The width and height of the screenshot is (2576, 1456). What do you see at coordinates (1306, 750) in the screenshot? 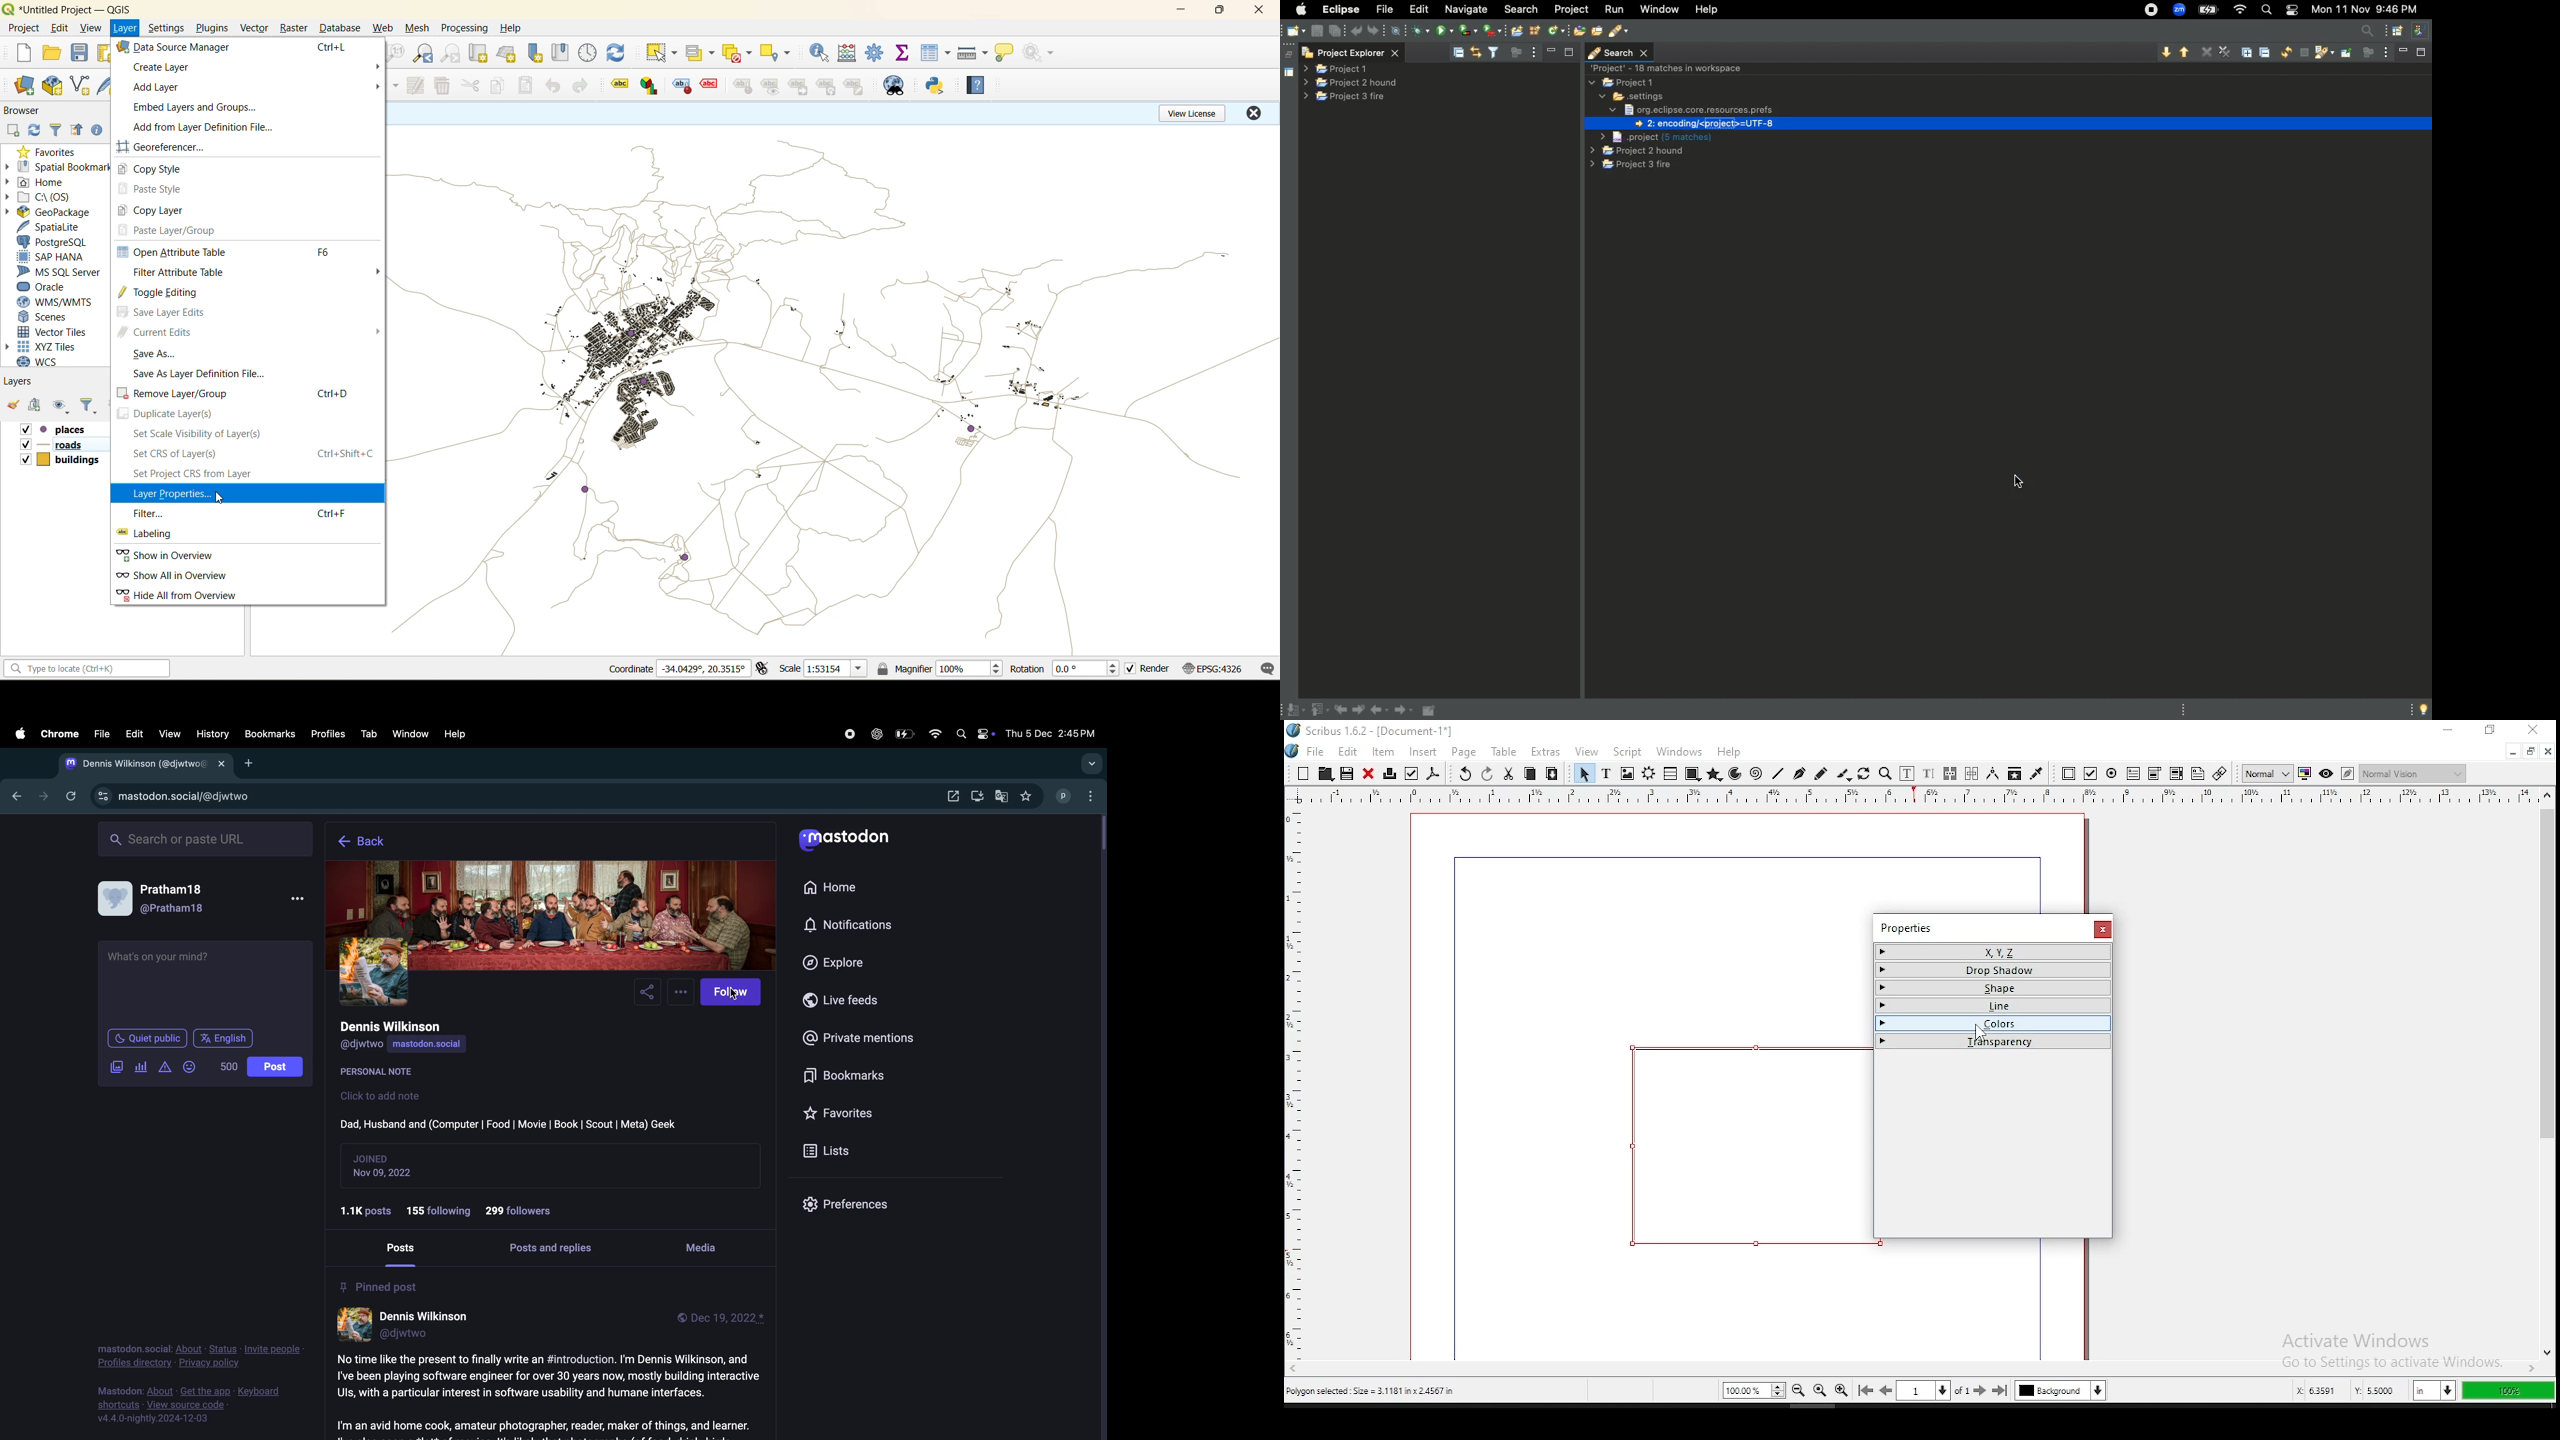
I see `file` at bounding box center [1306, 750].